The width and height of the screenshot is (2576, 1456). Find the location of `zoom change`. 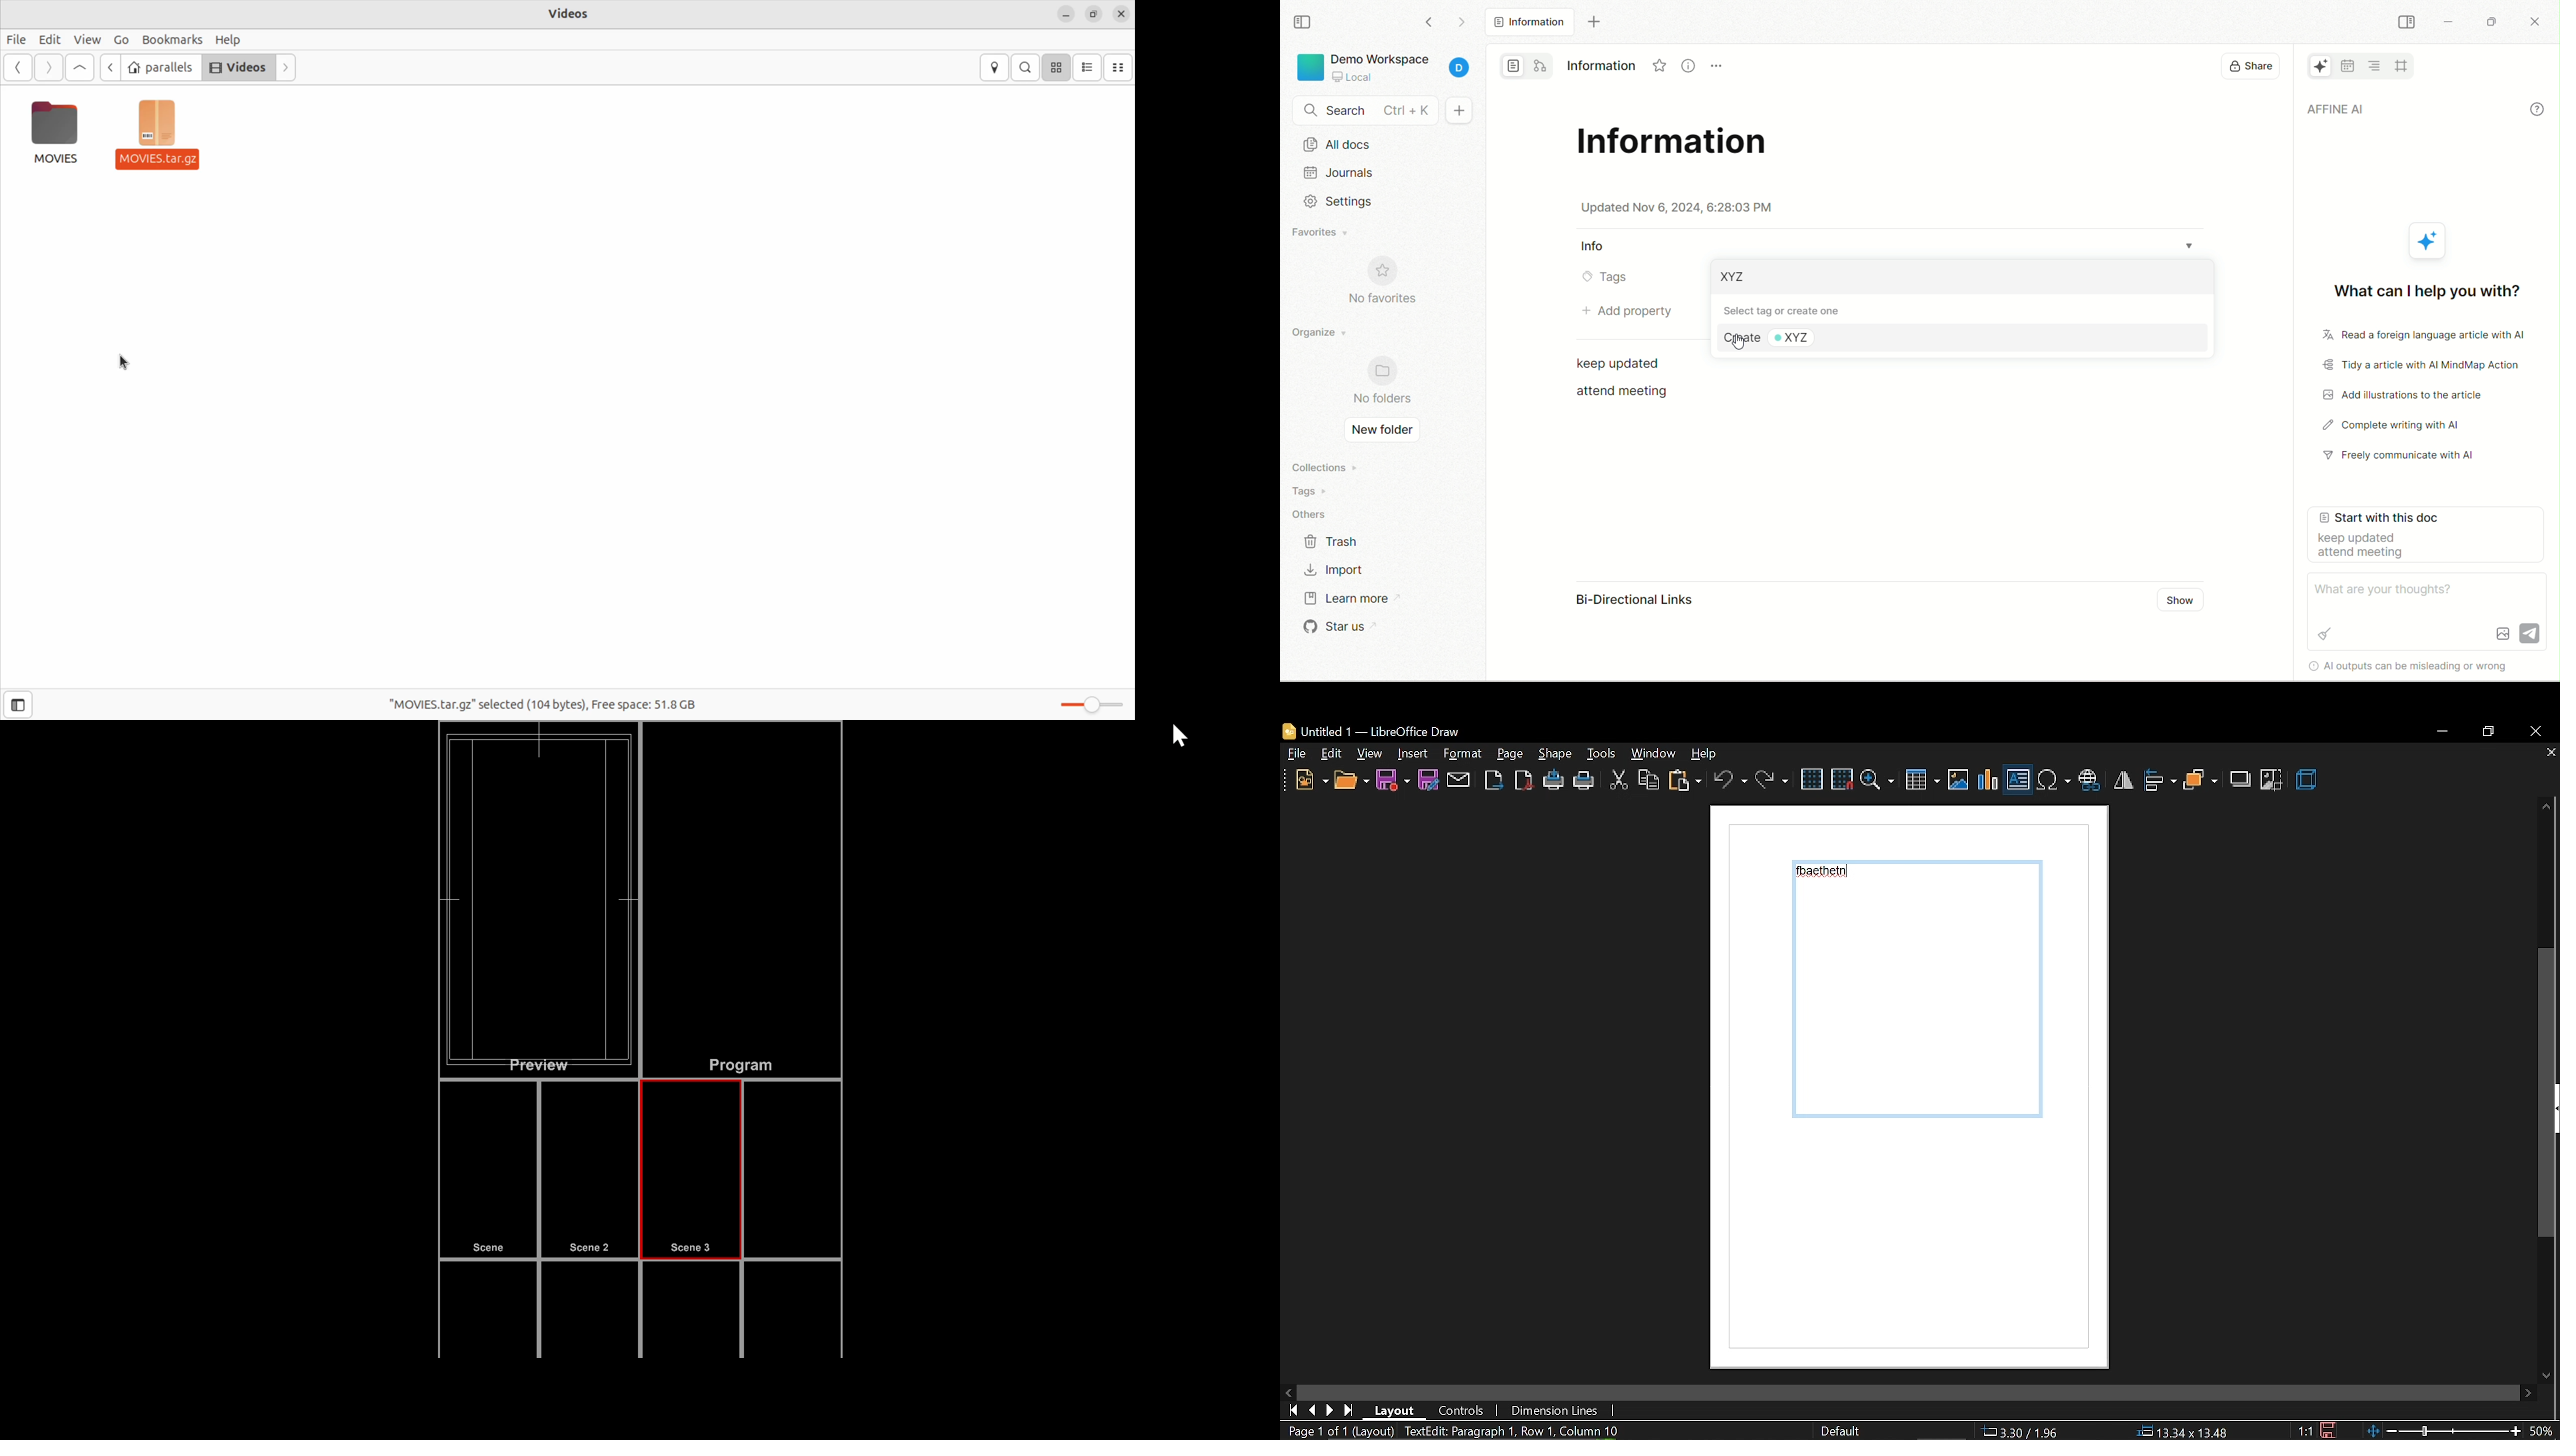

zoom change is located at coordinates (2463, 1433).